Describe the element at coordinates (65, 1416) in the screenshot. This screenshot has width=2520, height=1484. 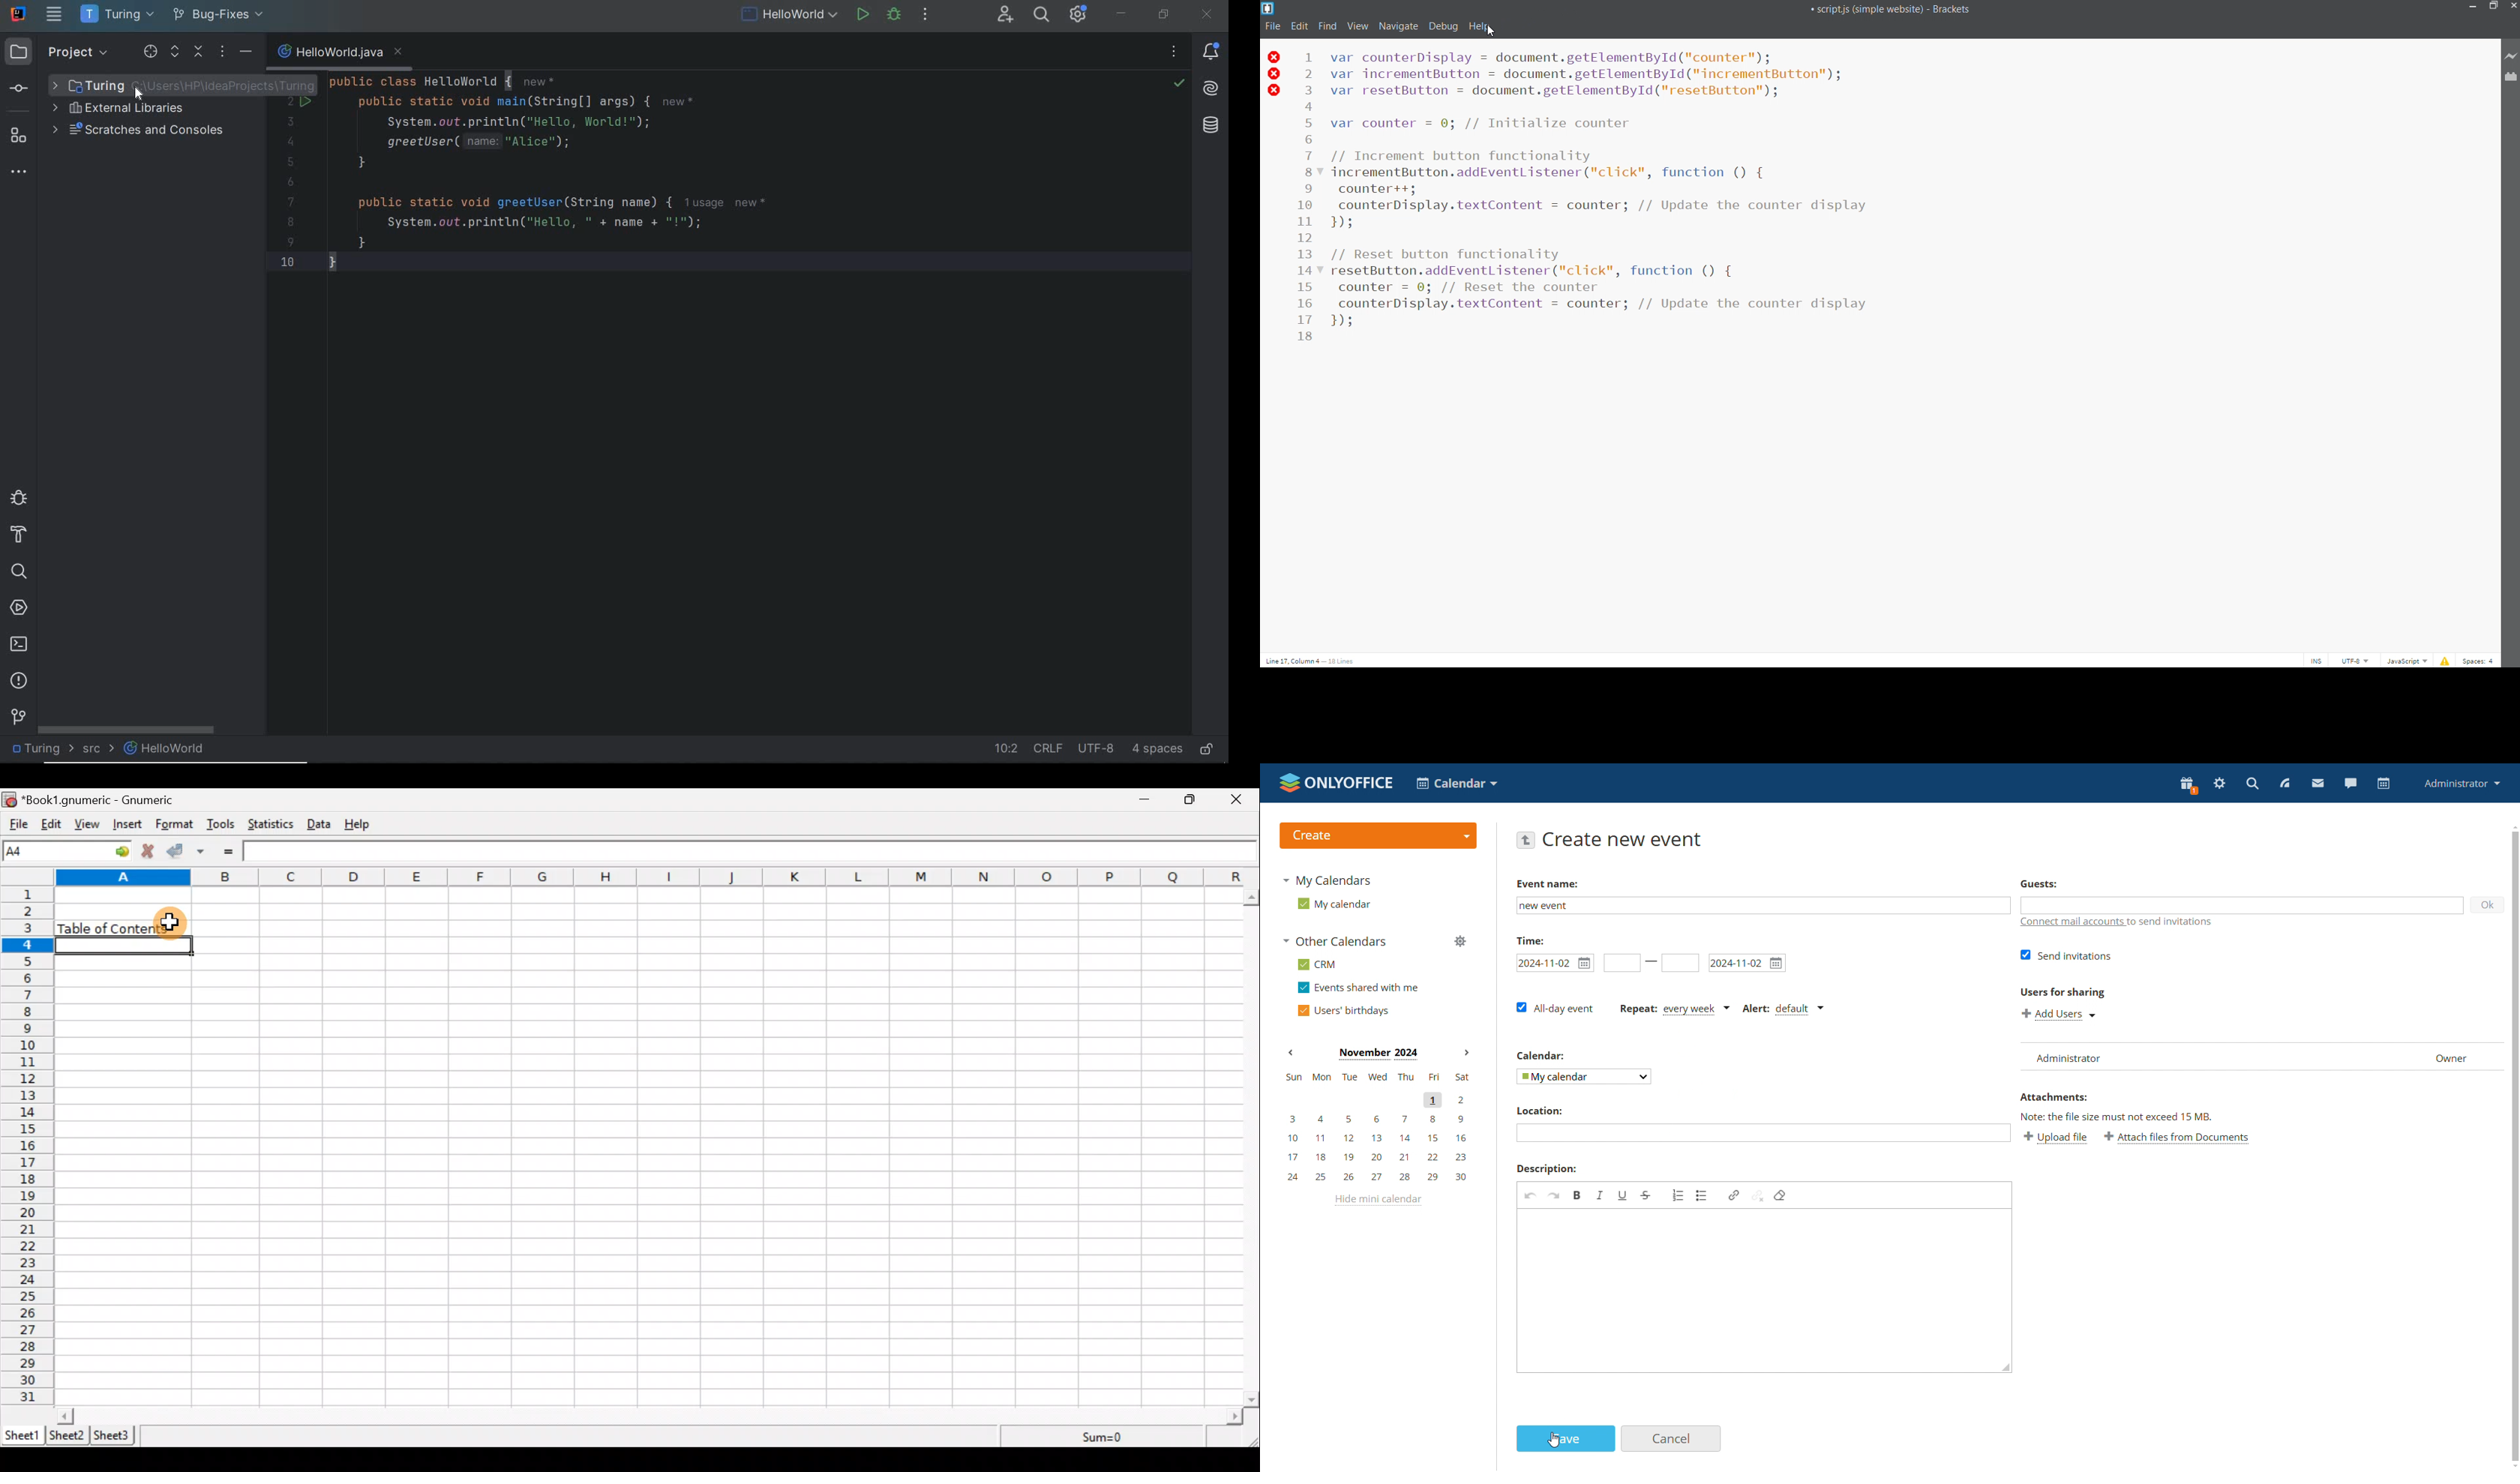
I see `scroll left` at that location.